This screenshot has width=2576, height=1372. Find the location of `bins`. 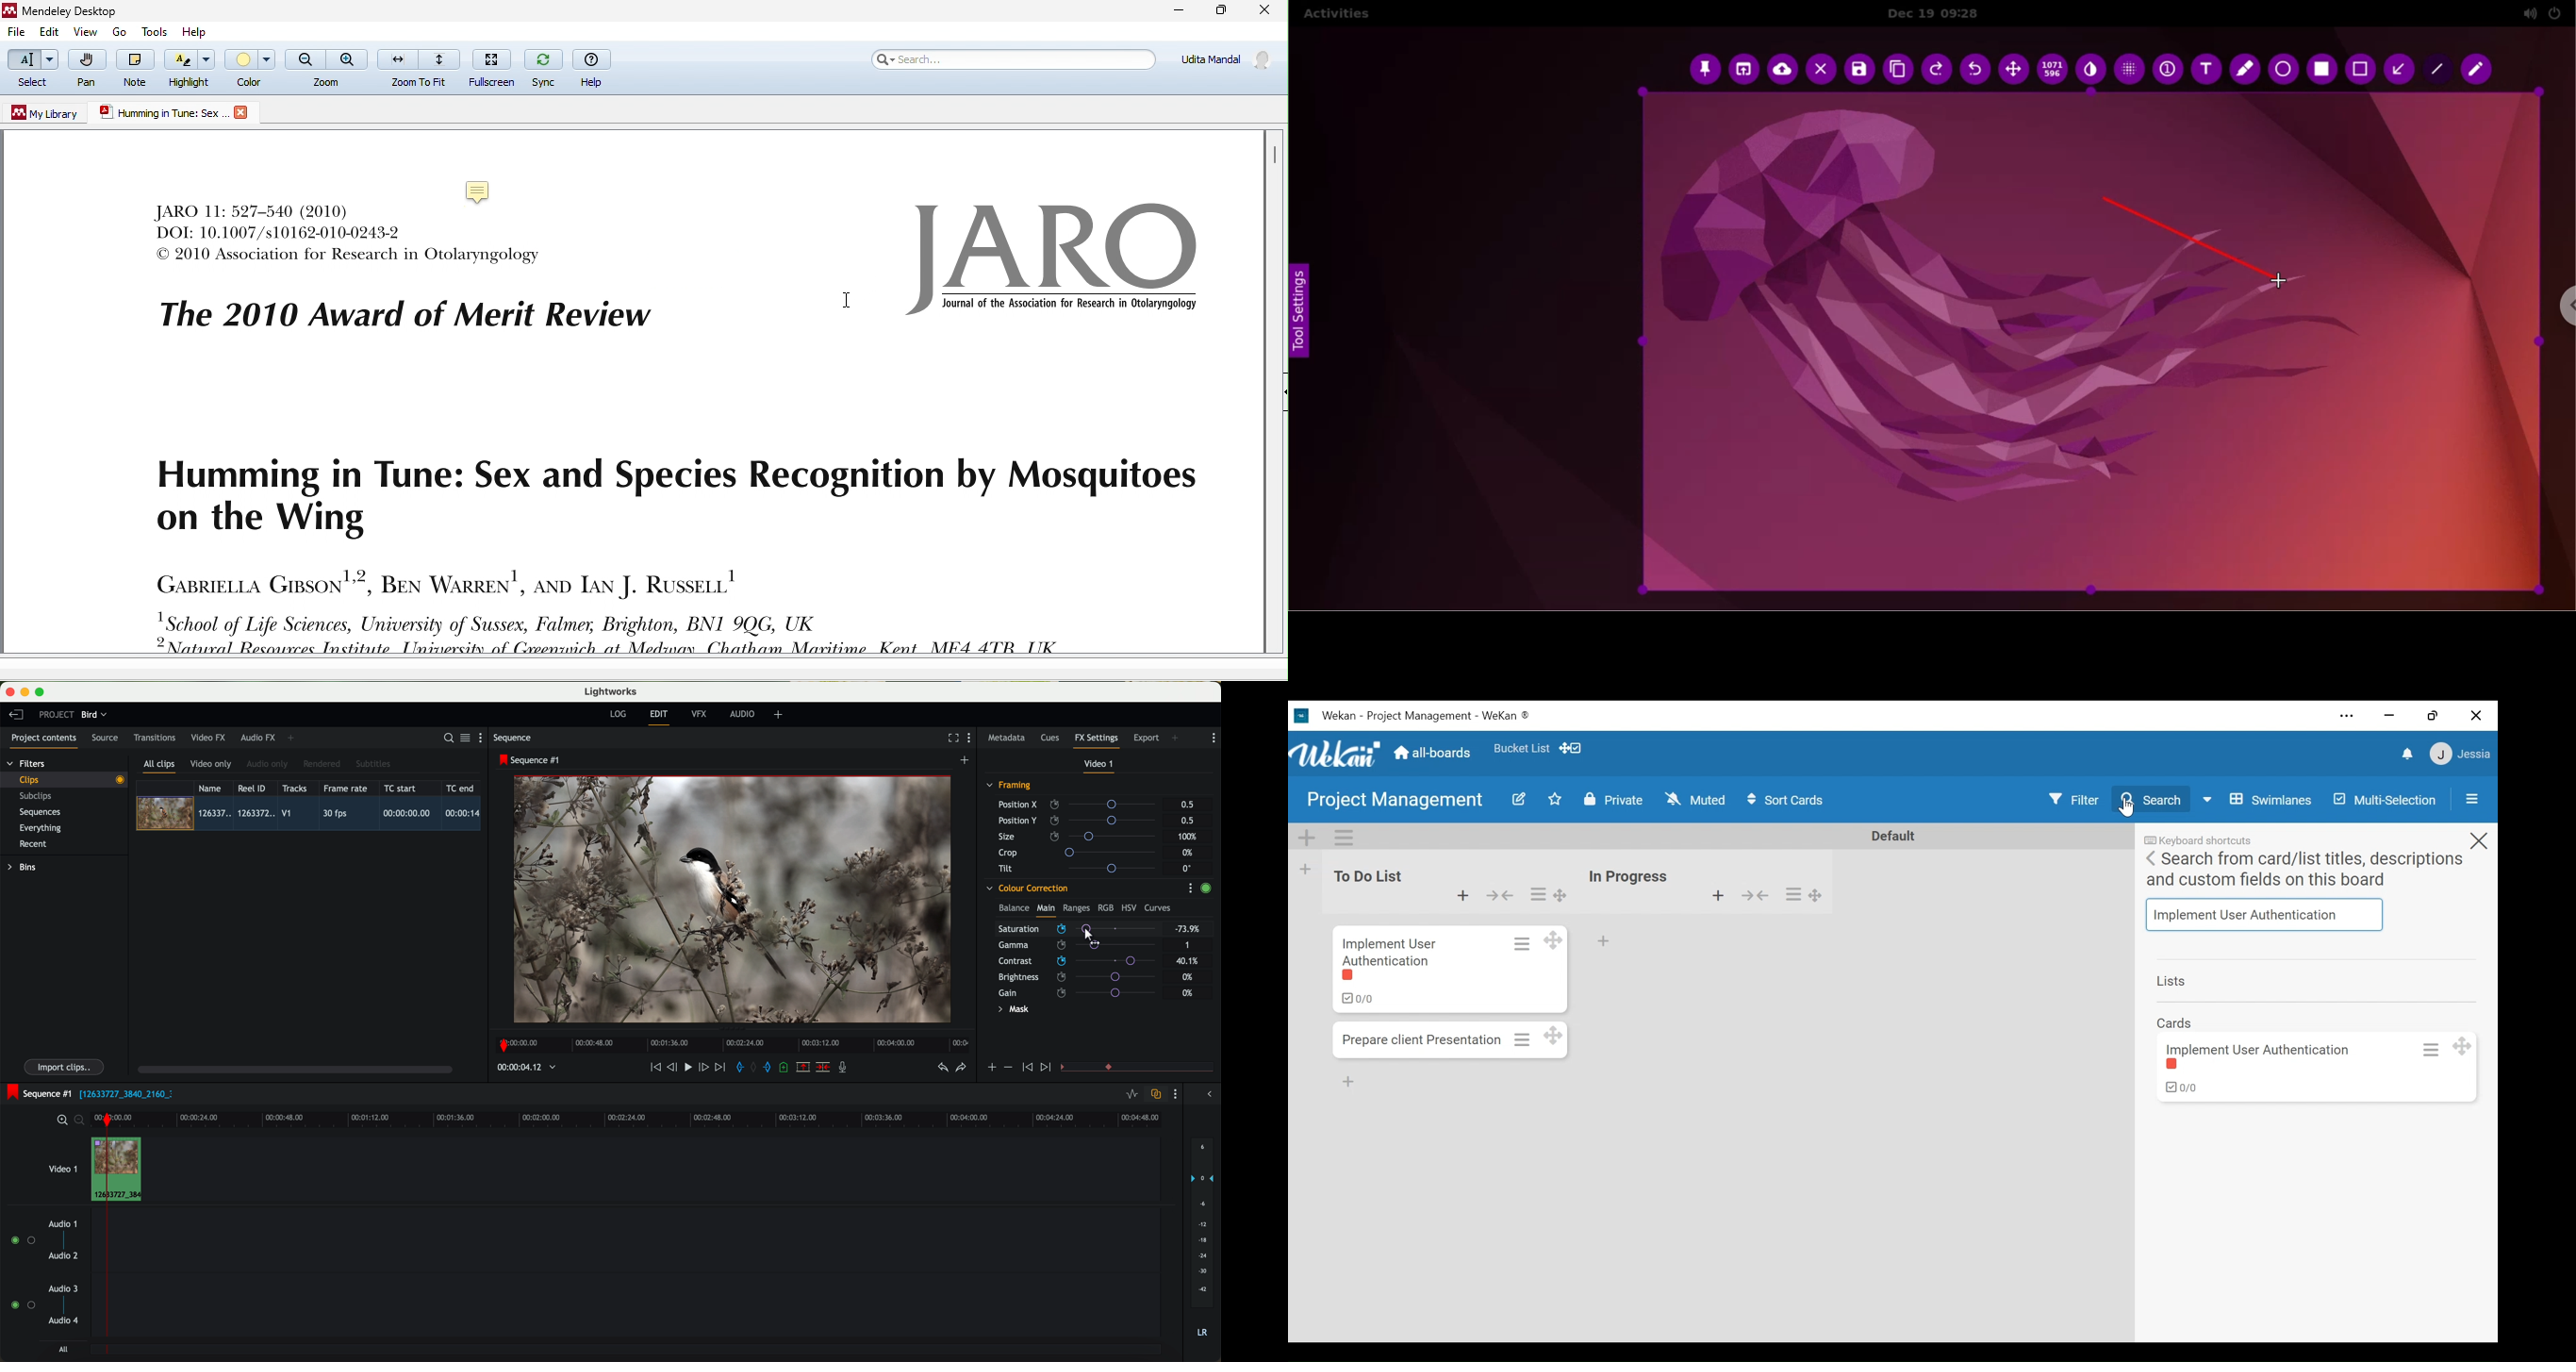

bins is located at coordinates (23, 868).